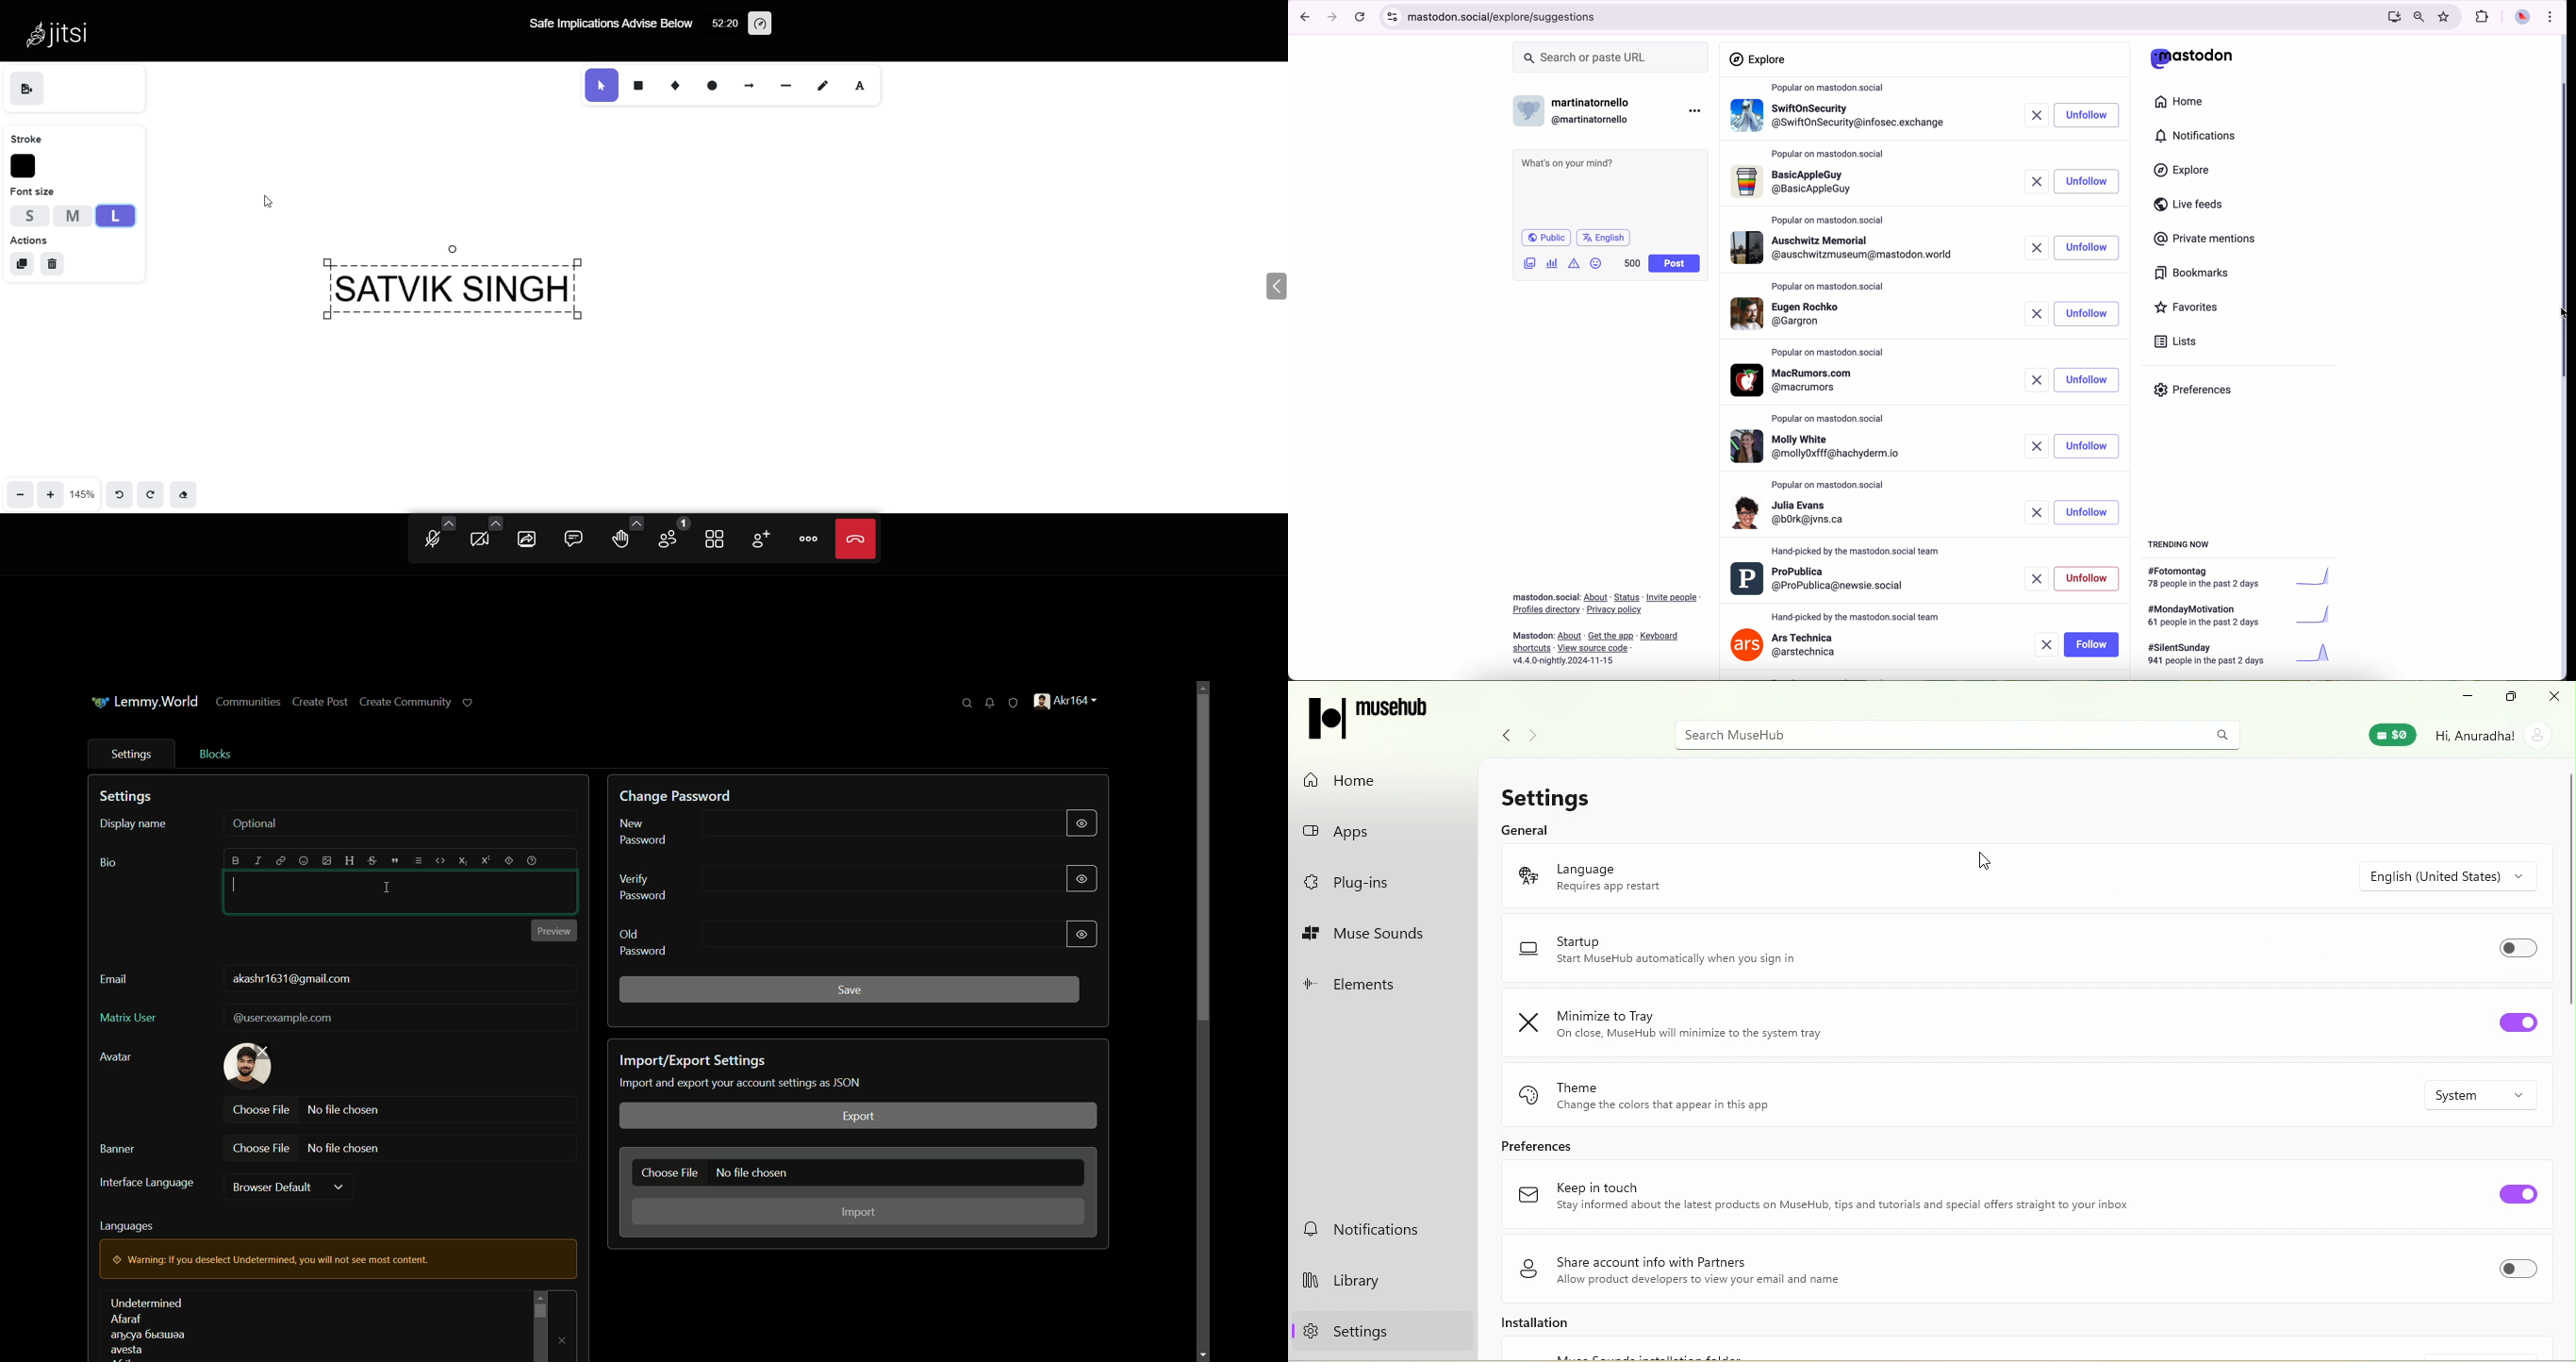 This screenshot has width=2576, height=1372. I want to click on icon, so click(1368, 715).